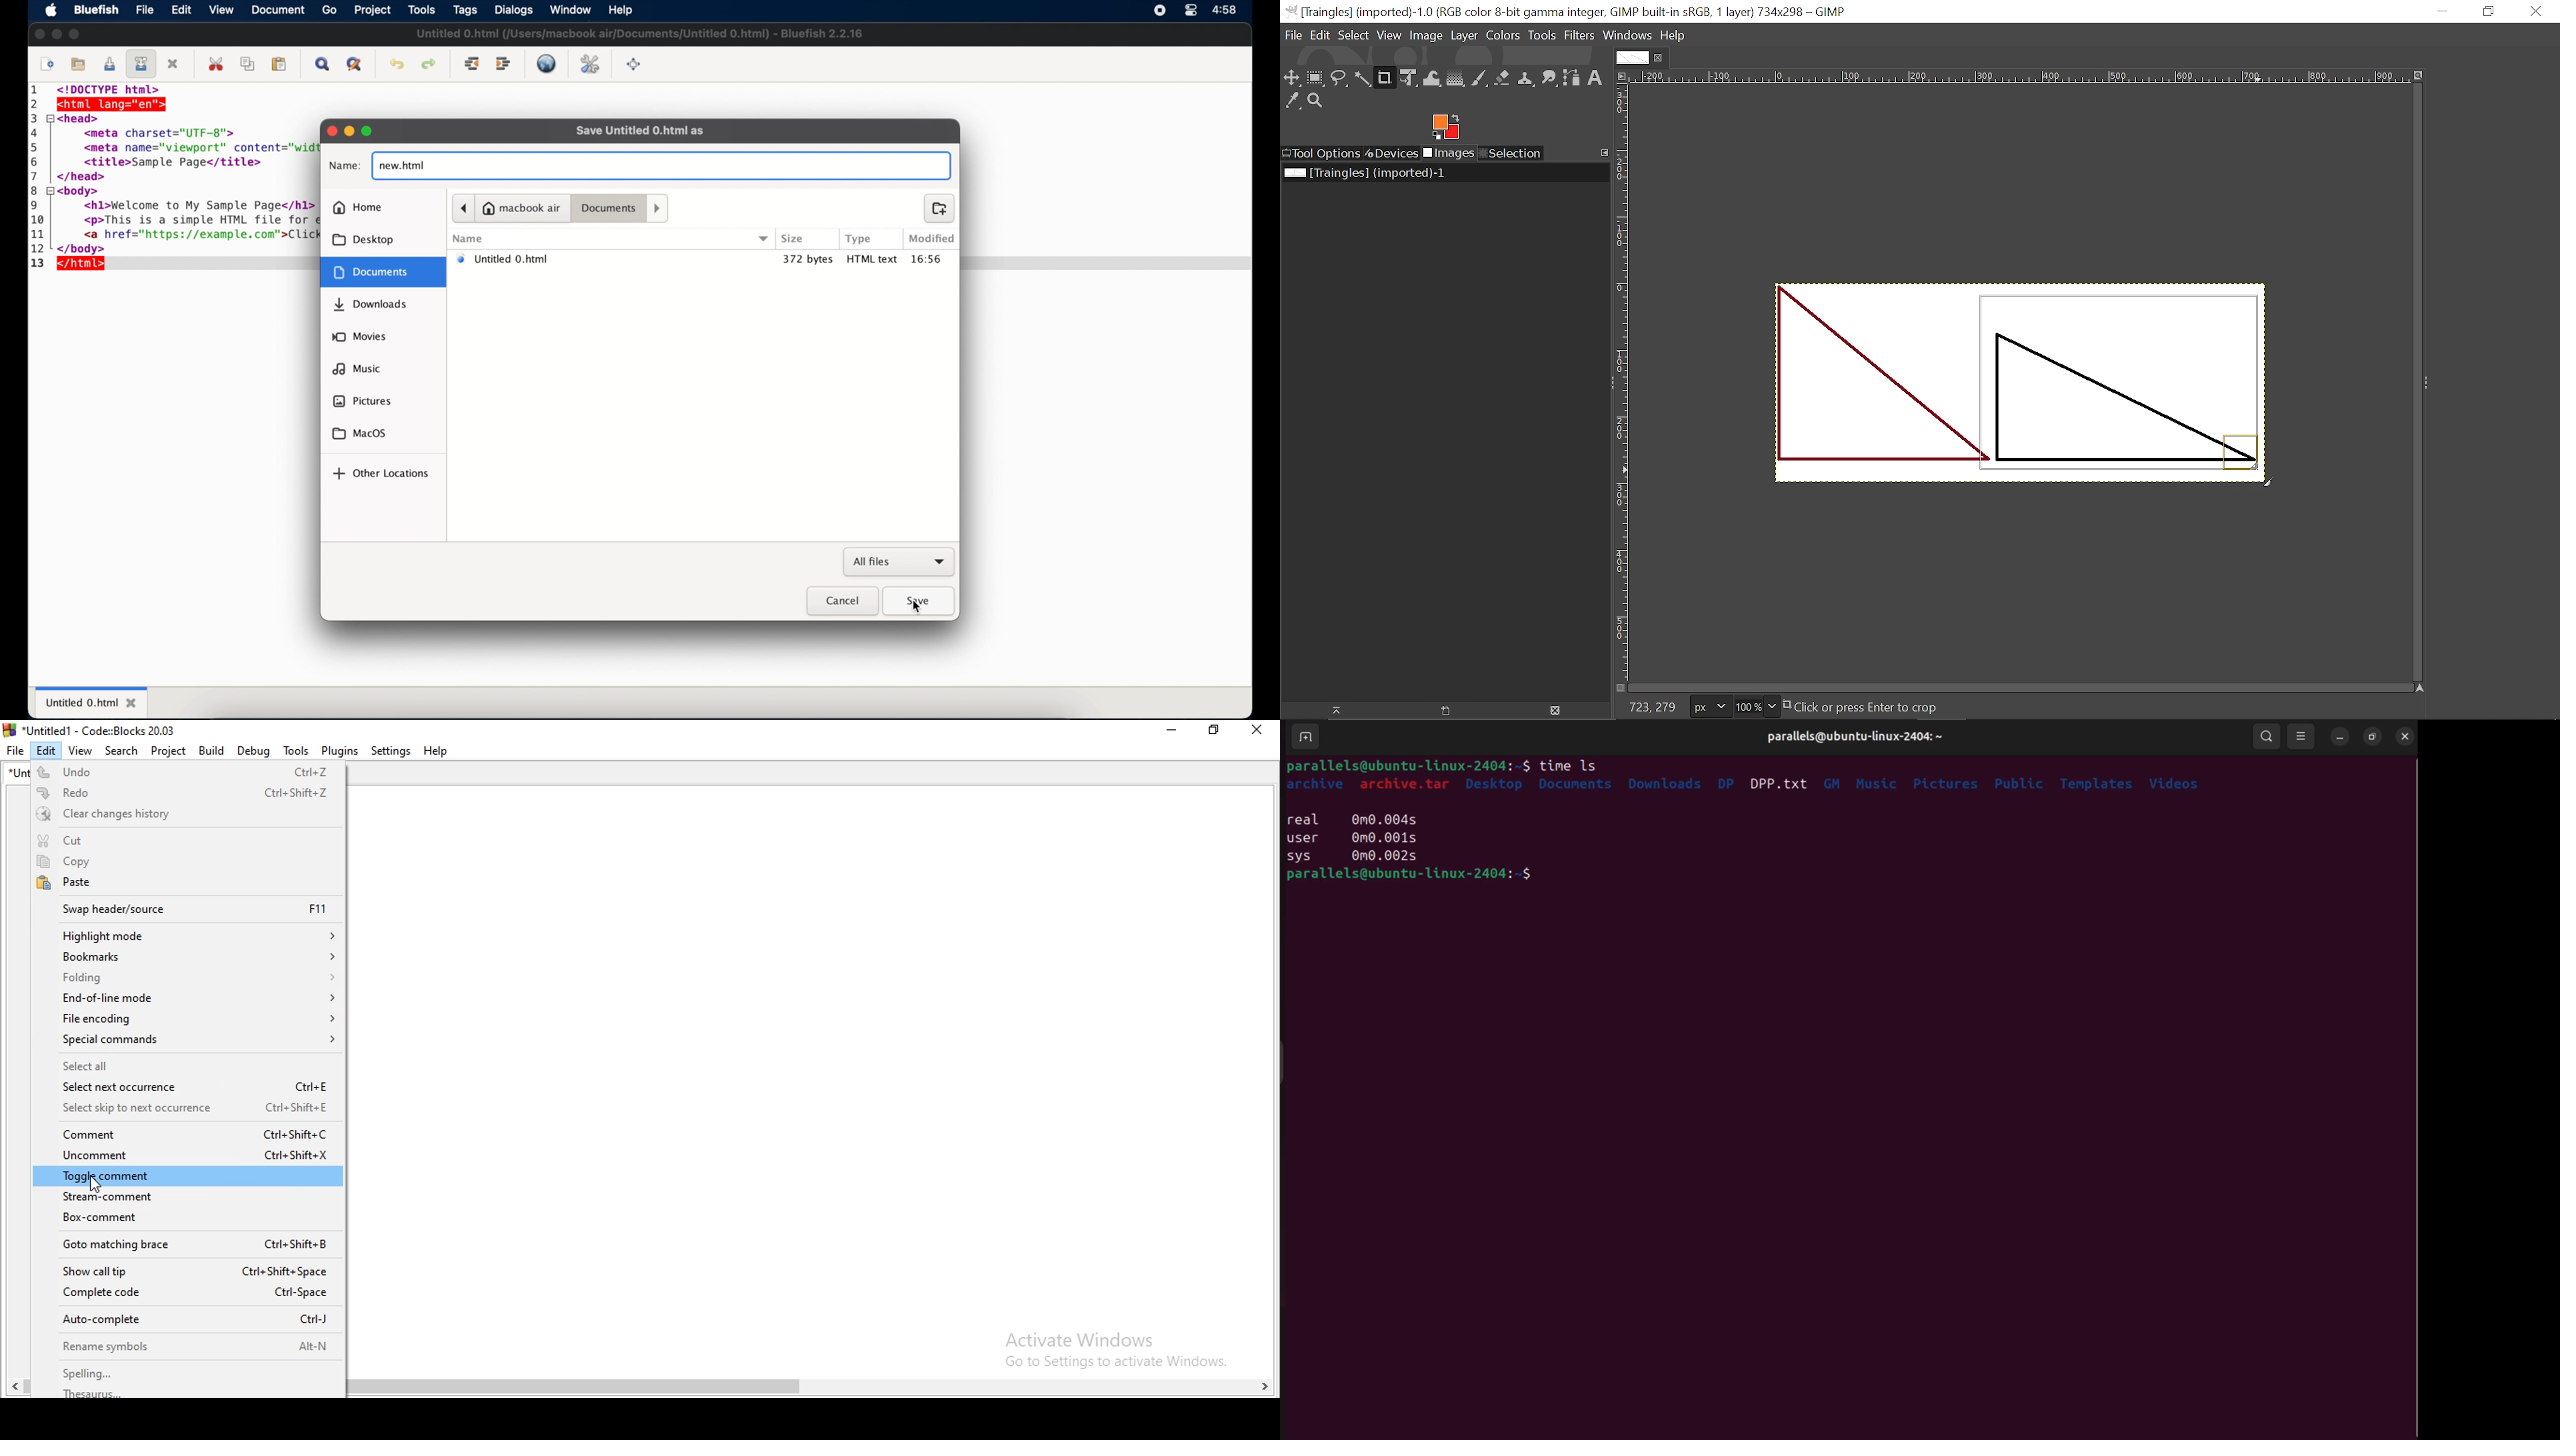 The width and height of the screenshot is (2576, 1456). What do you see at coordinates (16, 749) in the screenshot?
I see `File` at bounding box center [16, 749].